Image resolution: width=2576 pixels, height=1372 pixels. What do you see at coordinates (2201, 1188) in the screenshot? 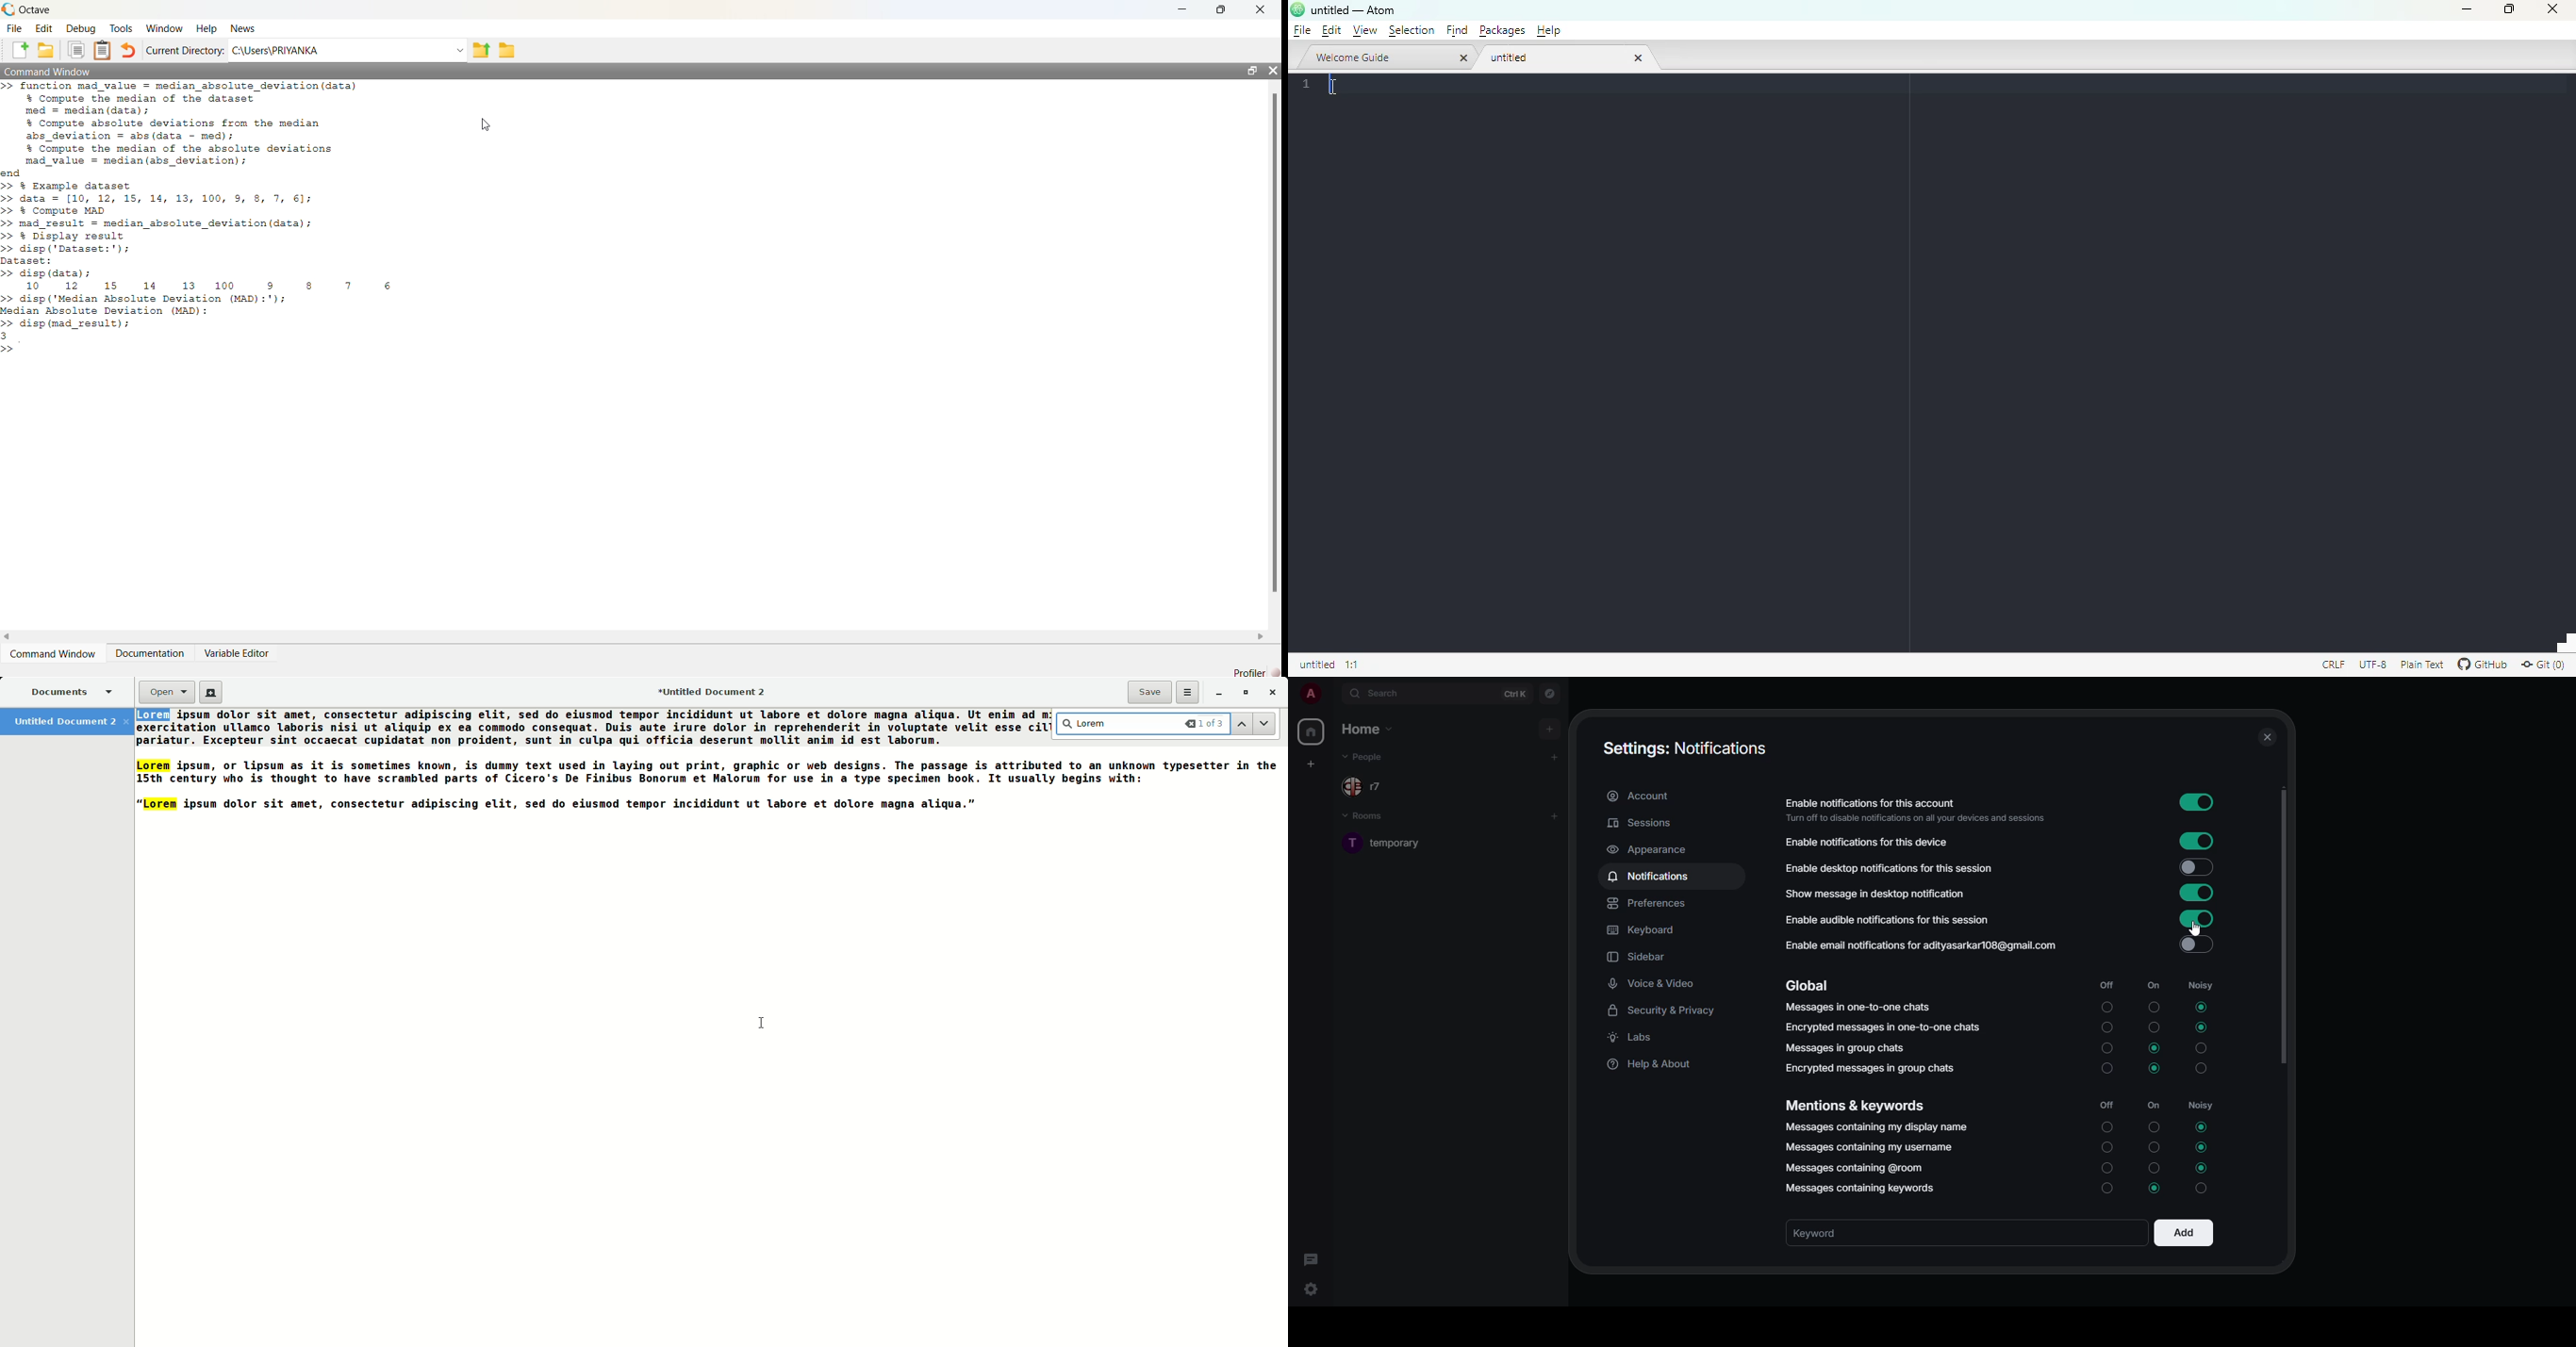
I see `Noisy Unselected` at bounding box center [2201, 1188].